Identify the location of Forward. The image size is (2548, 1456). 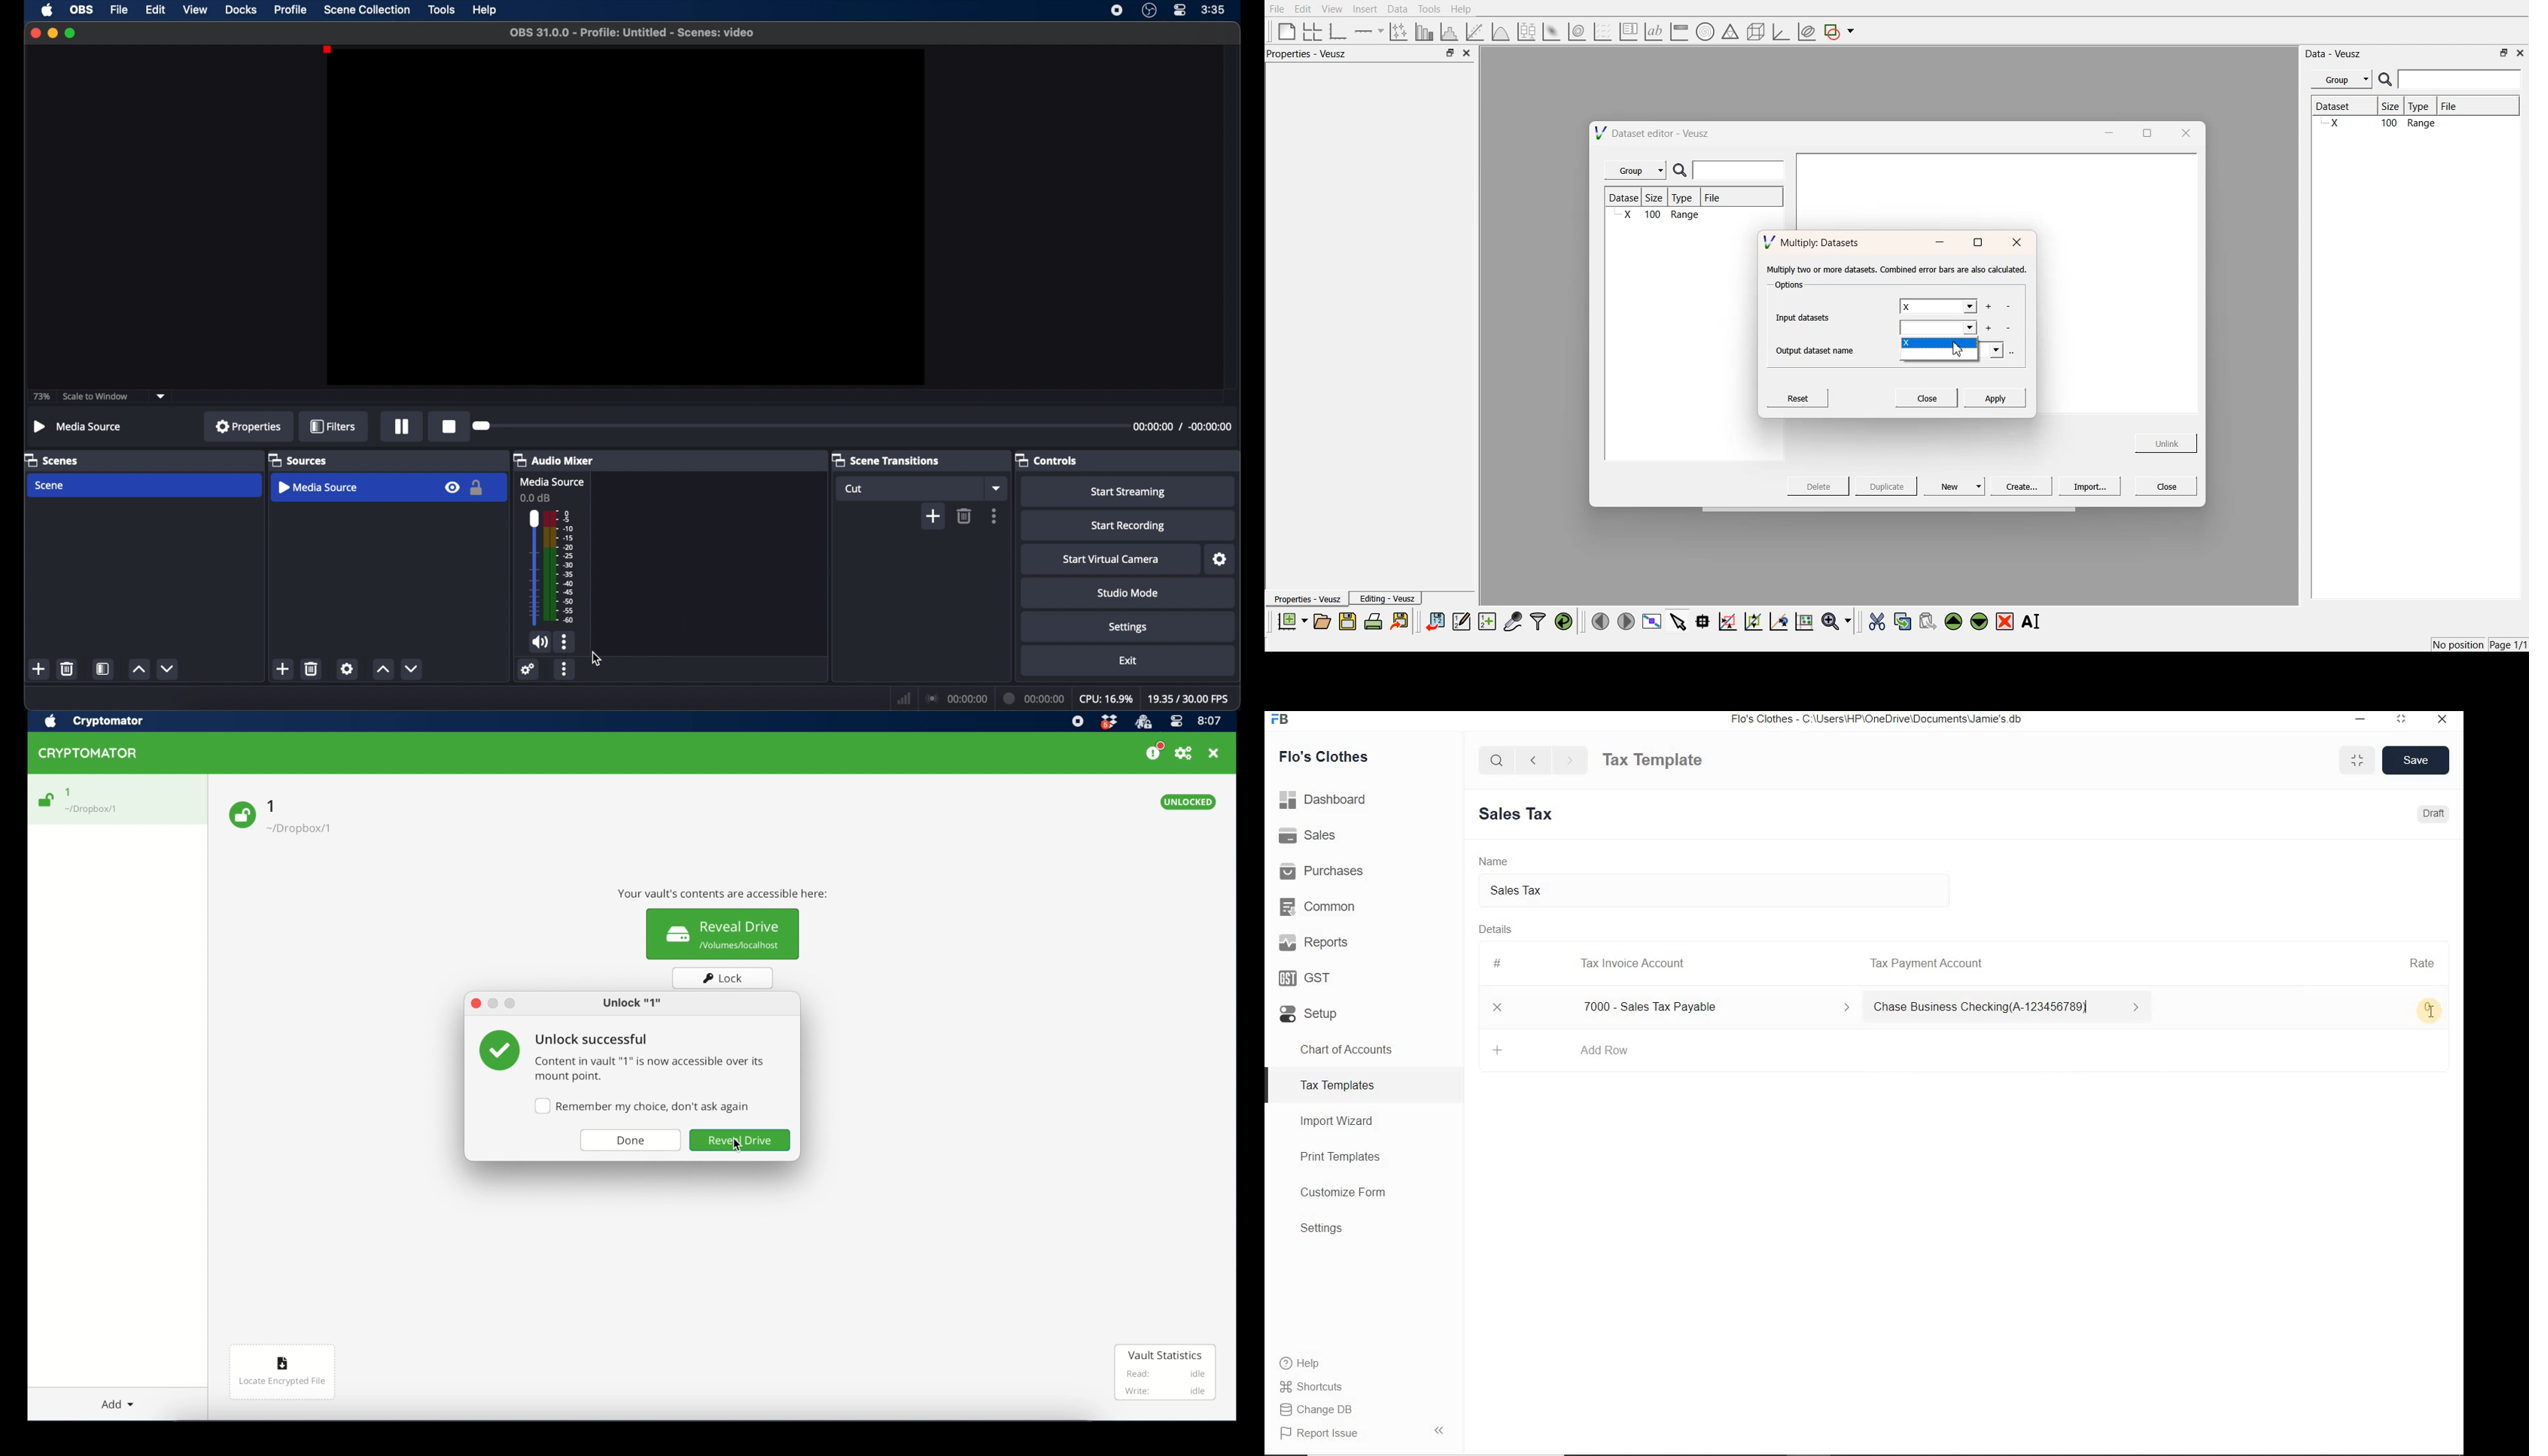
(1571, 760).